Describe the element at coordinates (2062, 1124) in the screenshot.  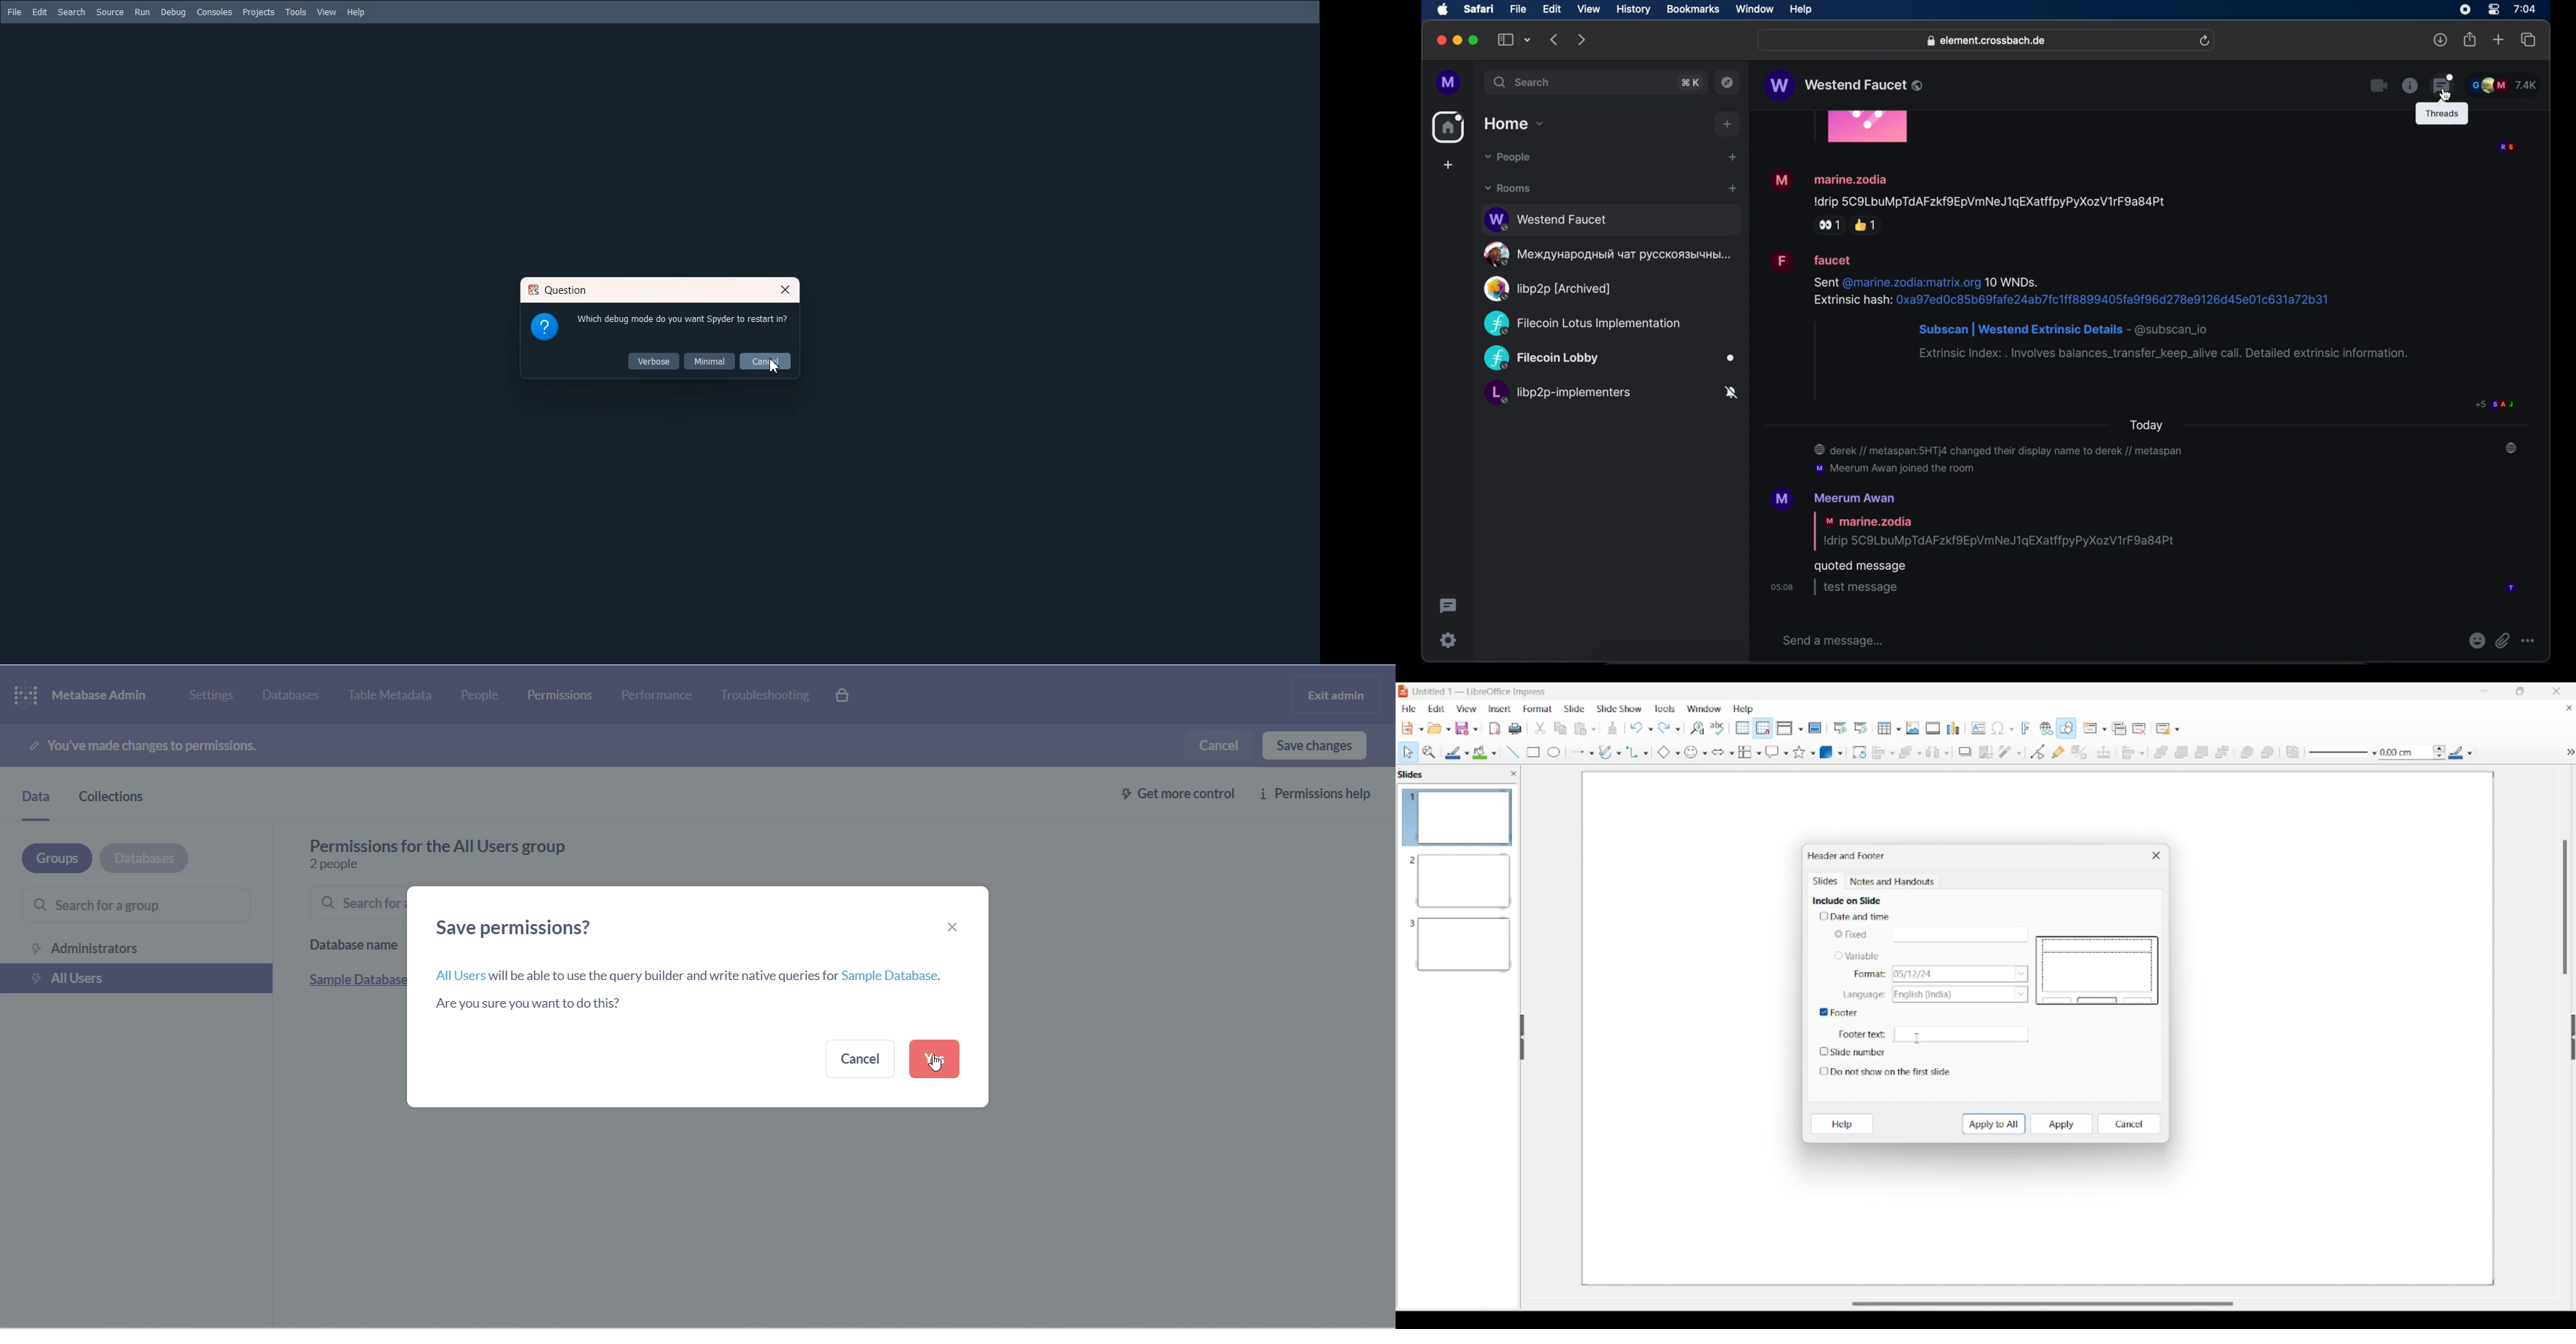
I see `Apply to current slide` at that location.